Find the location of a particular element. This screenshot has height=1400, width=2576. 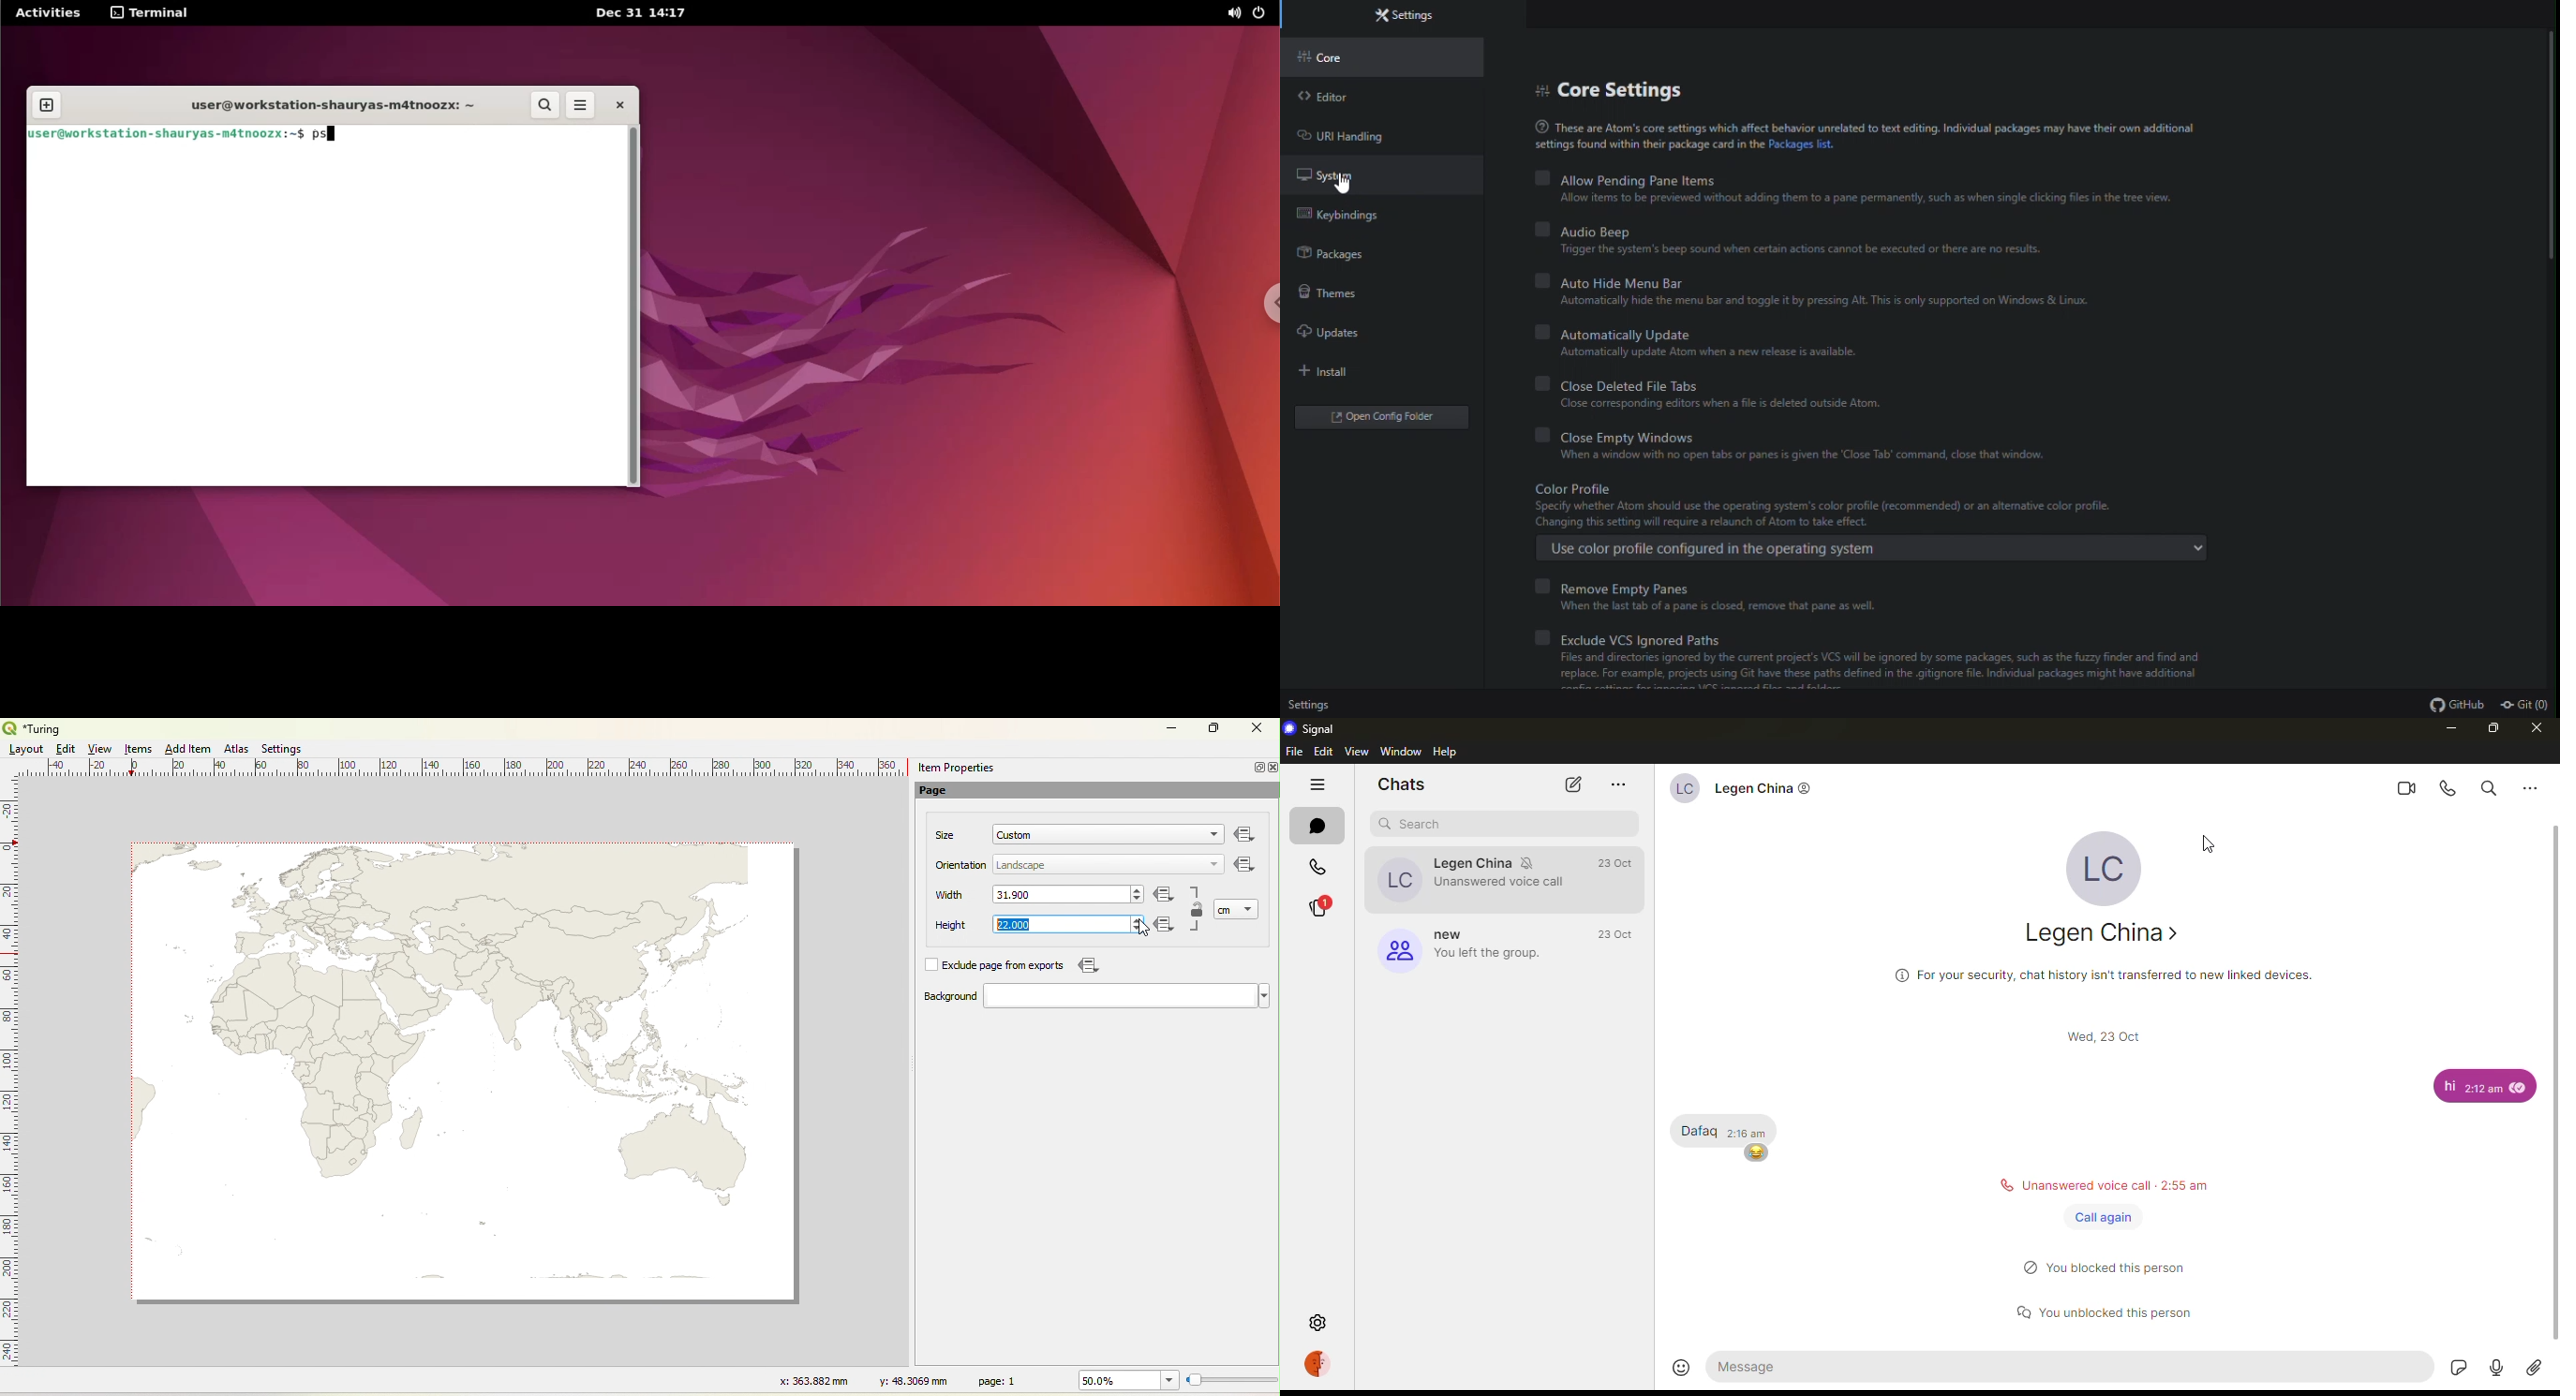

Allow items to be previewed without adding them to a pane permanently, such as when single clicking files in the tree view. is located at coordinates (1863, 198).